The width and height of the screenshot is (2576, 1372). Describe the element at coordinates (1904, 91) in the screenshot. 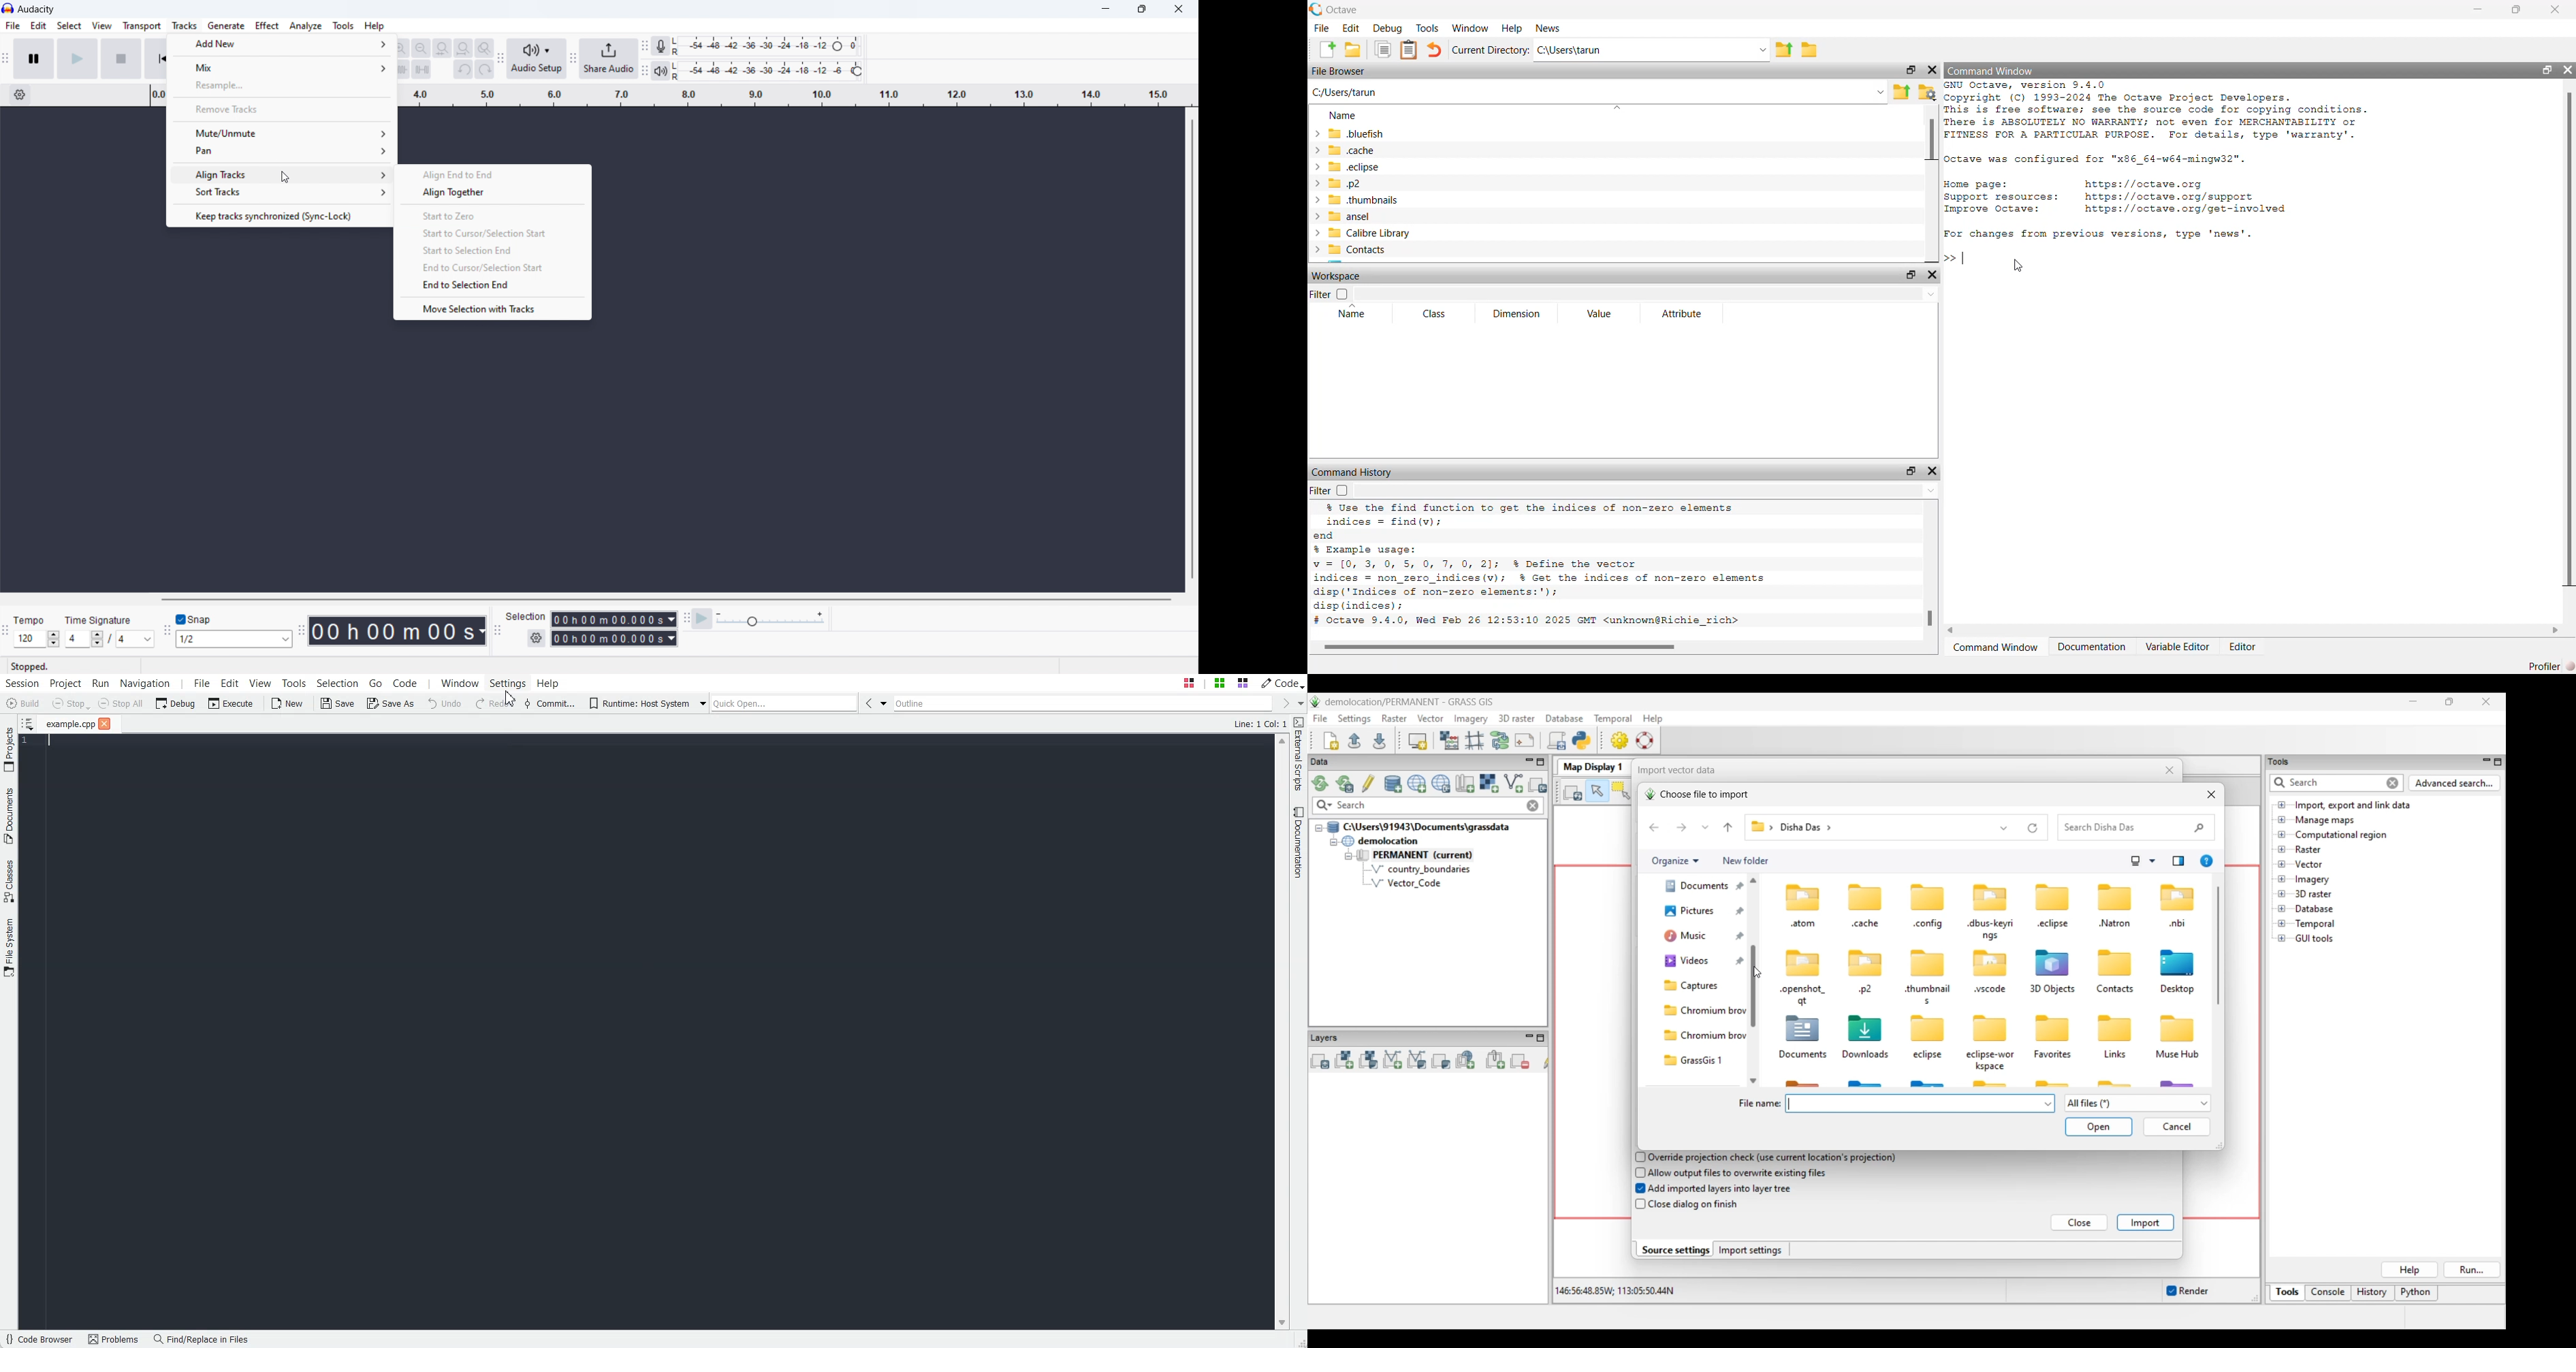

I see `parent directory` at that location.